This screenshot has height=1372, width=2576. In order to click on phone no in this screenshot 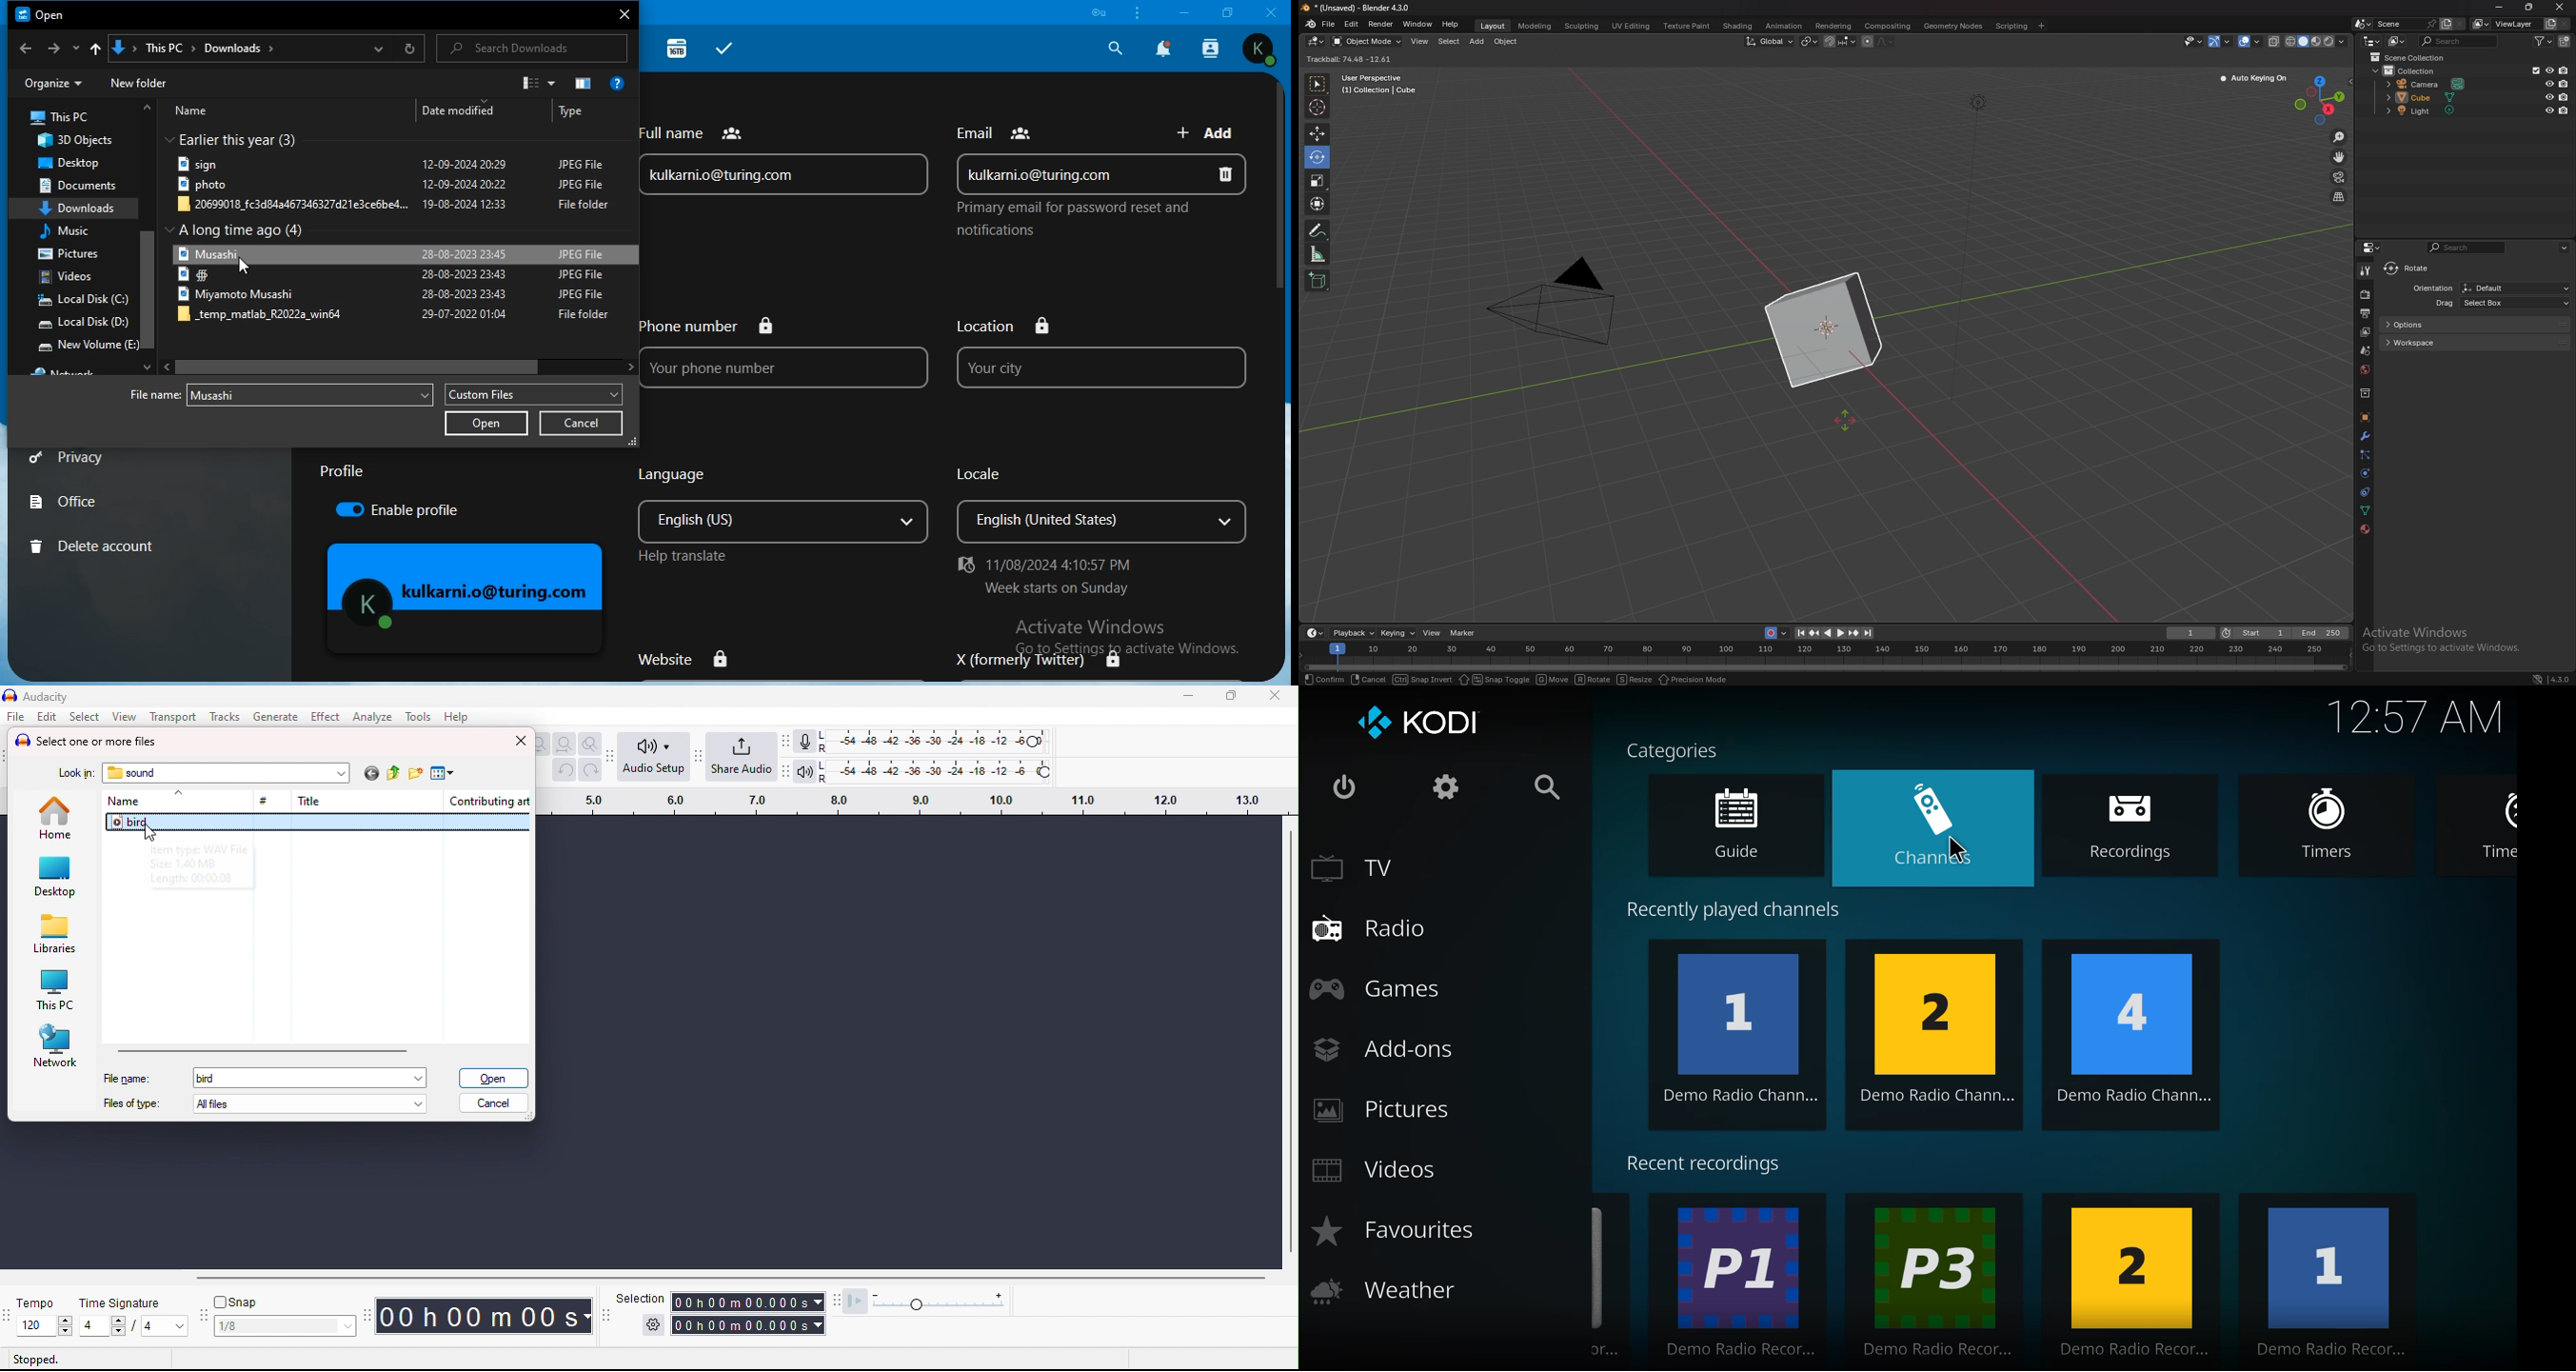, I will do `click(791, 353)`.